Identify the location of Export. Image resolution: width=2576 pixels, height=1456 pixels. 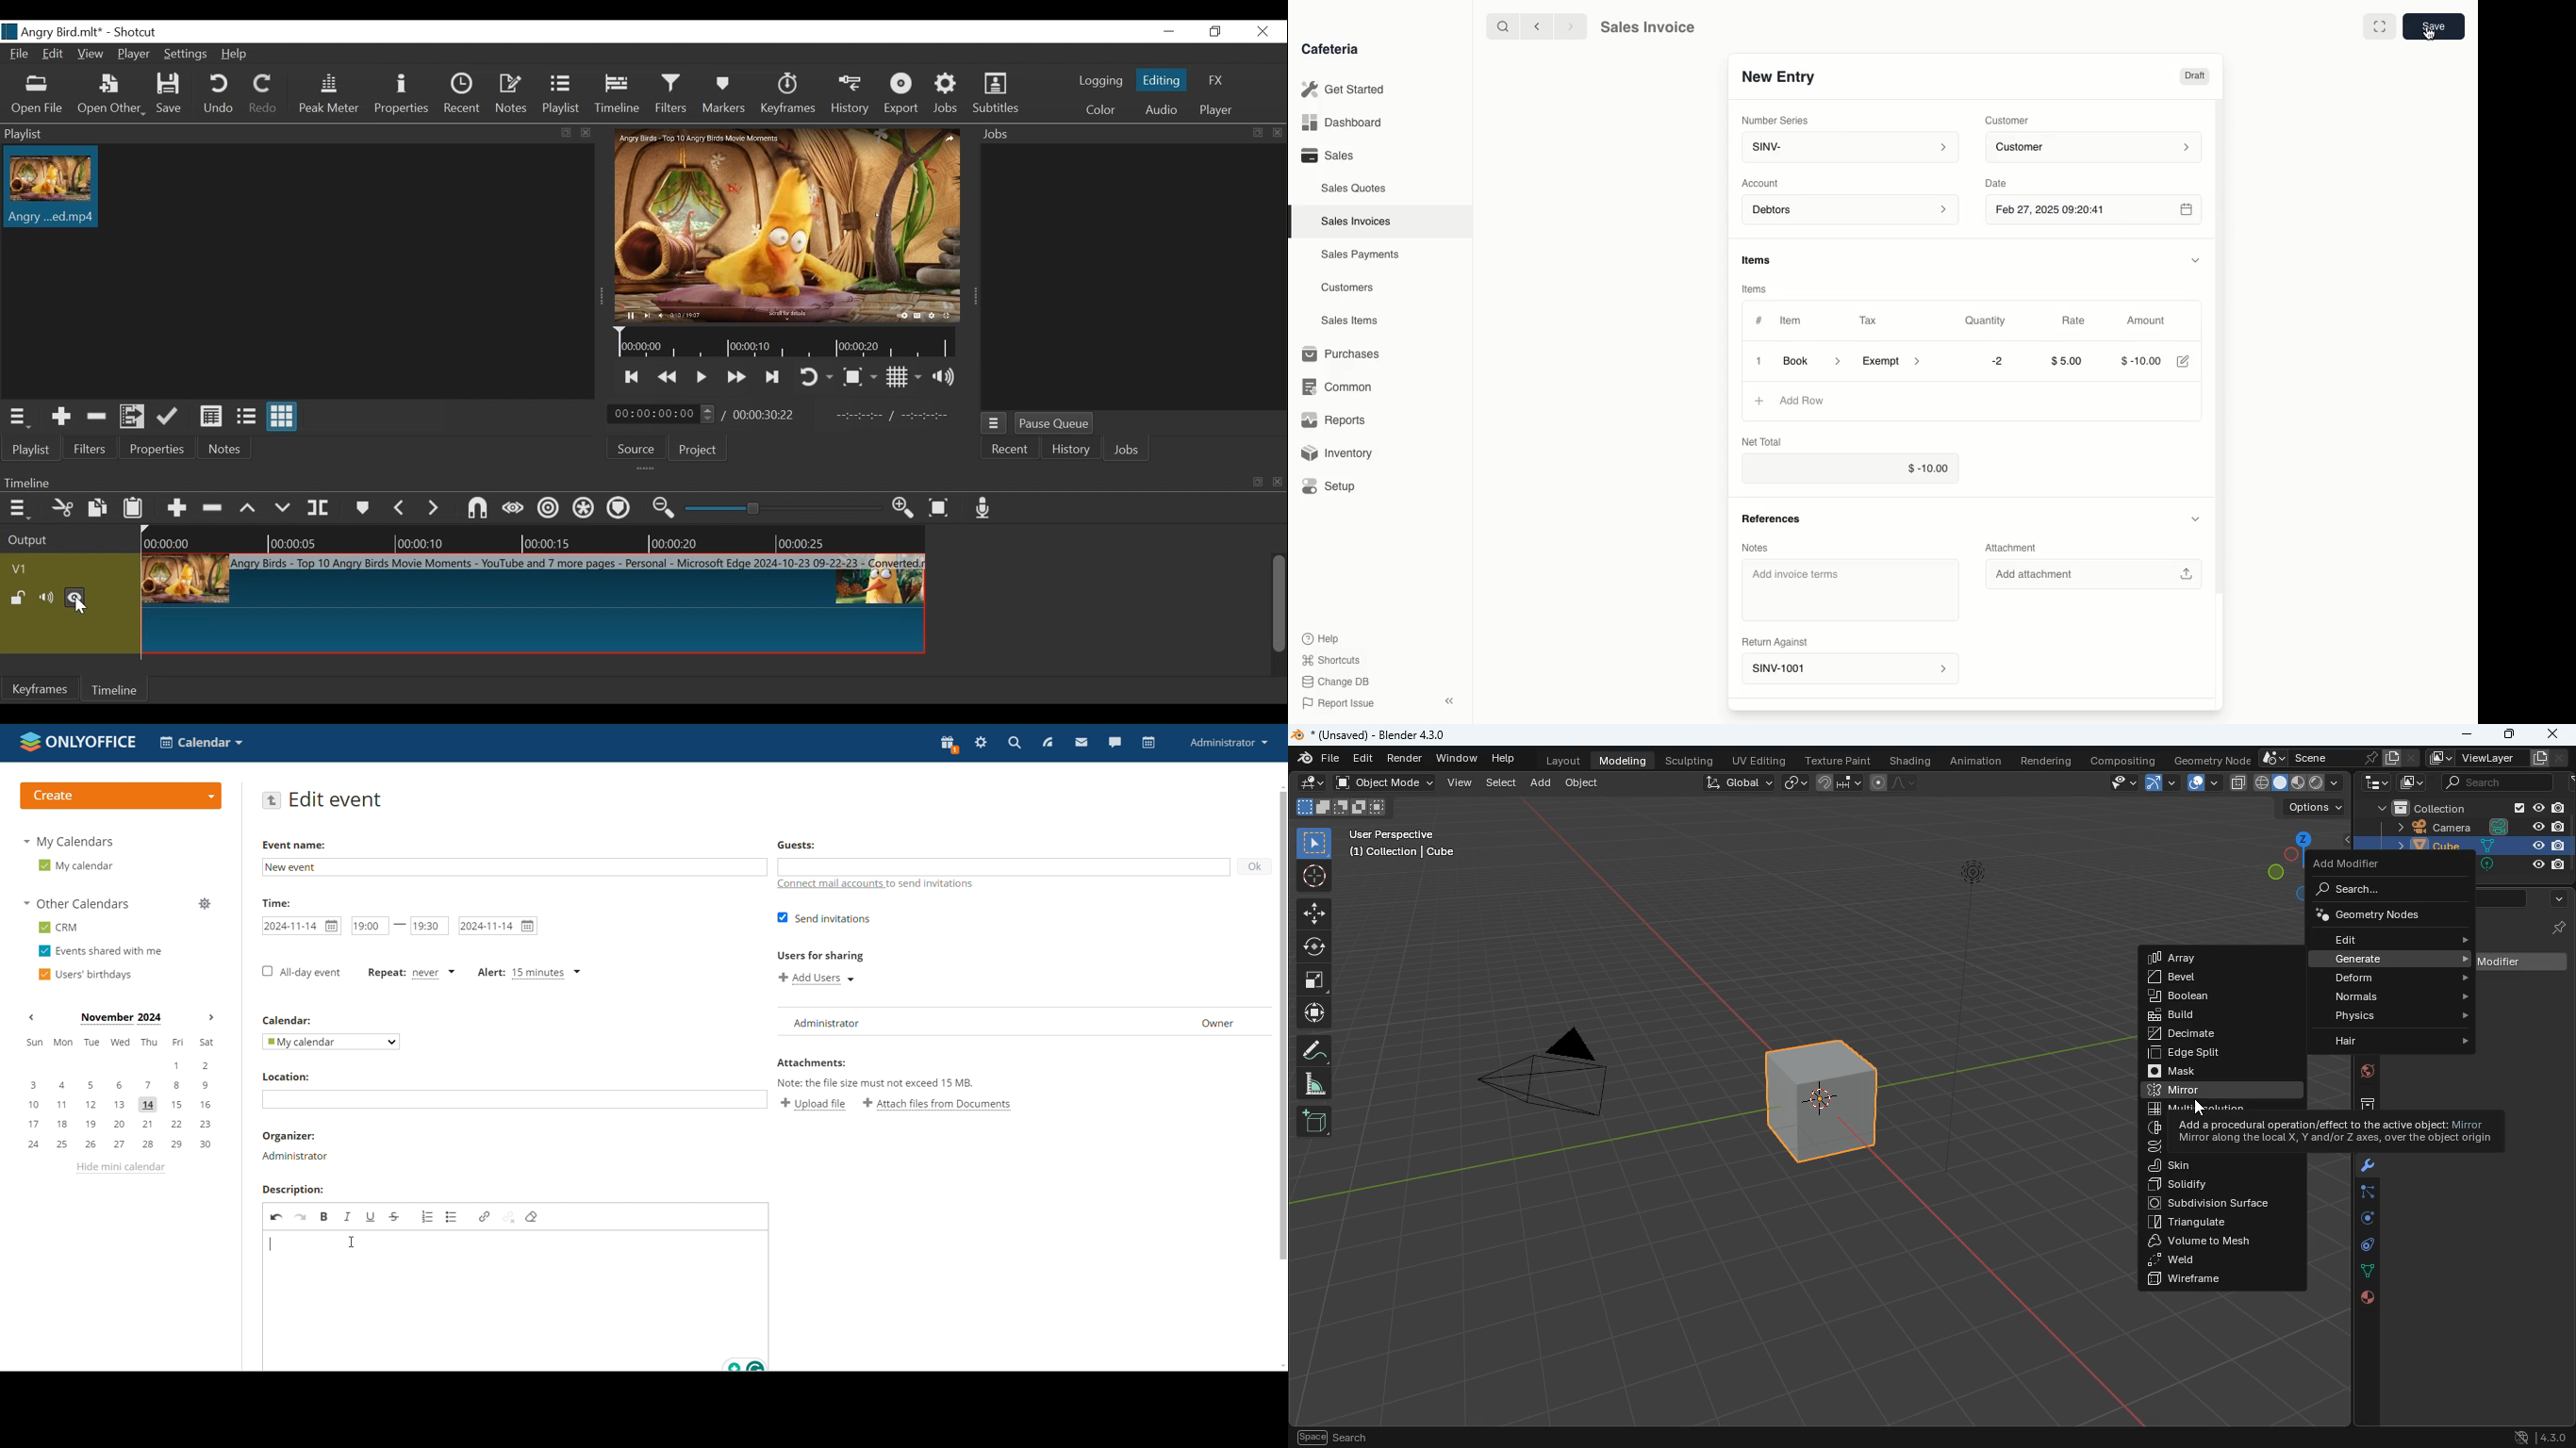
(903, 94).